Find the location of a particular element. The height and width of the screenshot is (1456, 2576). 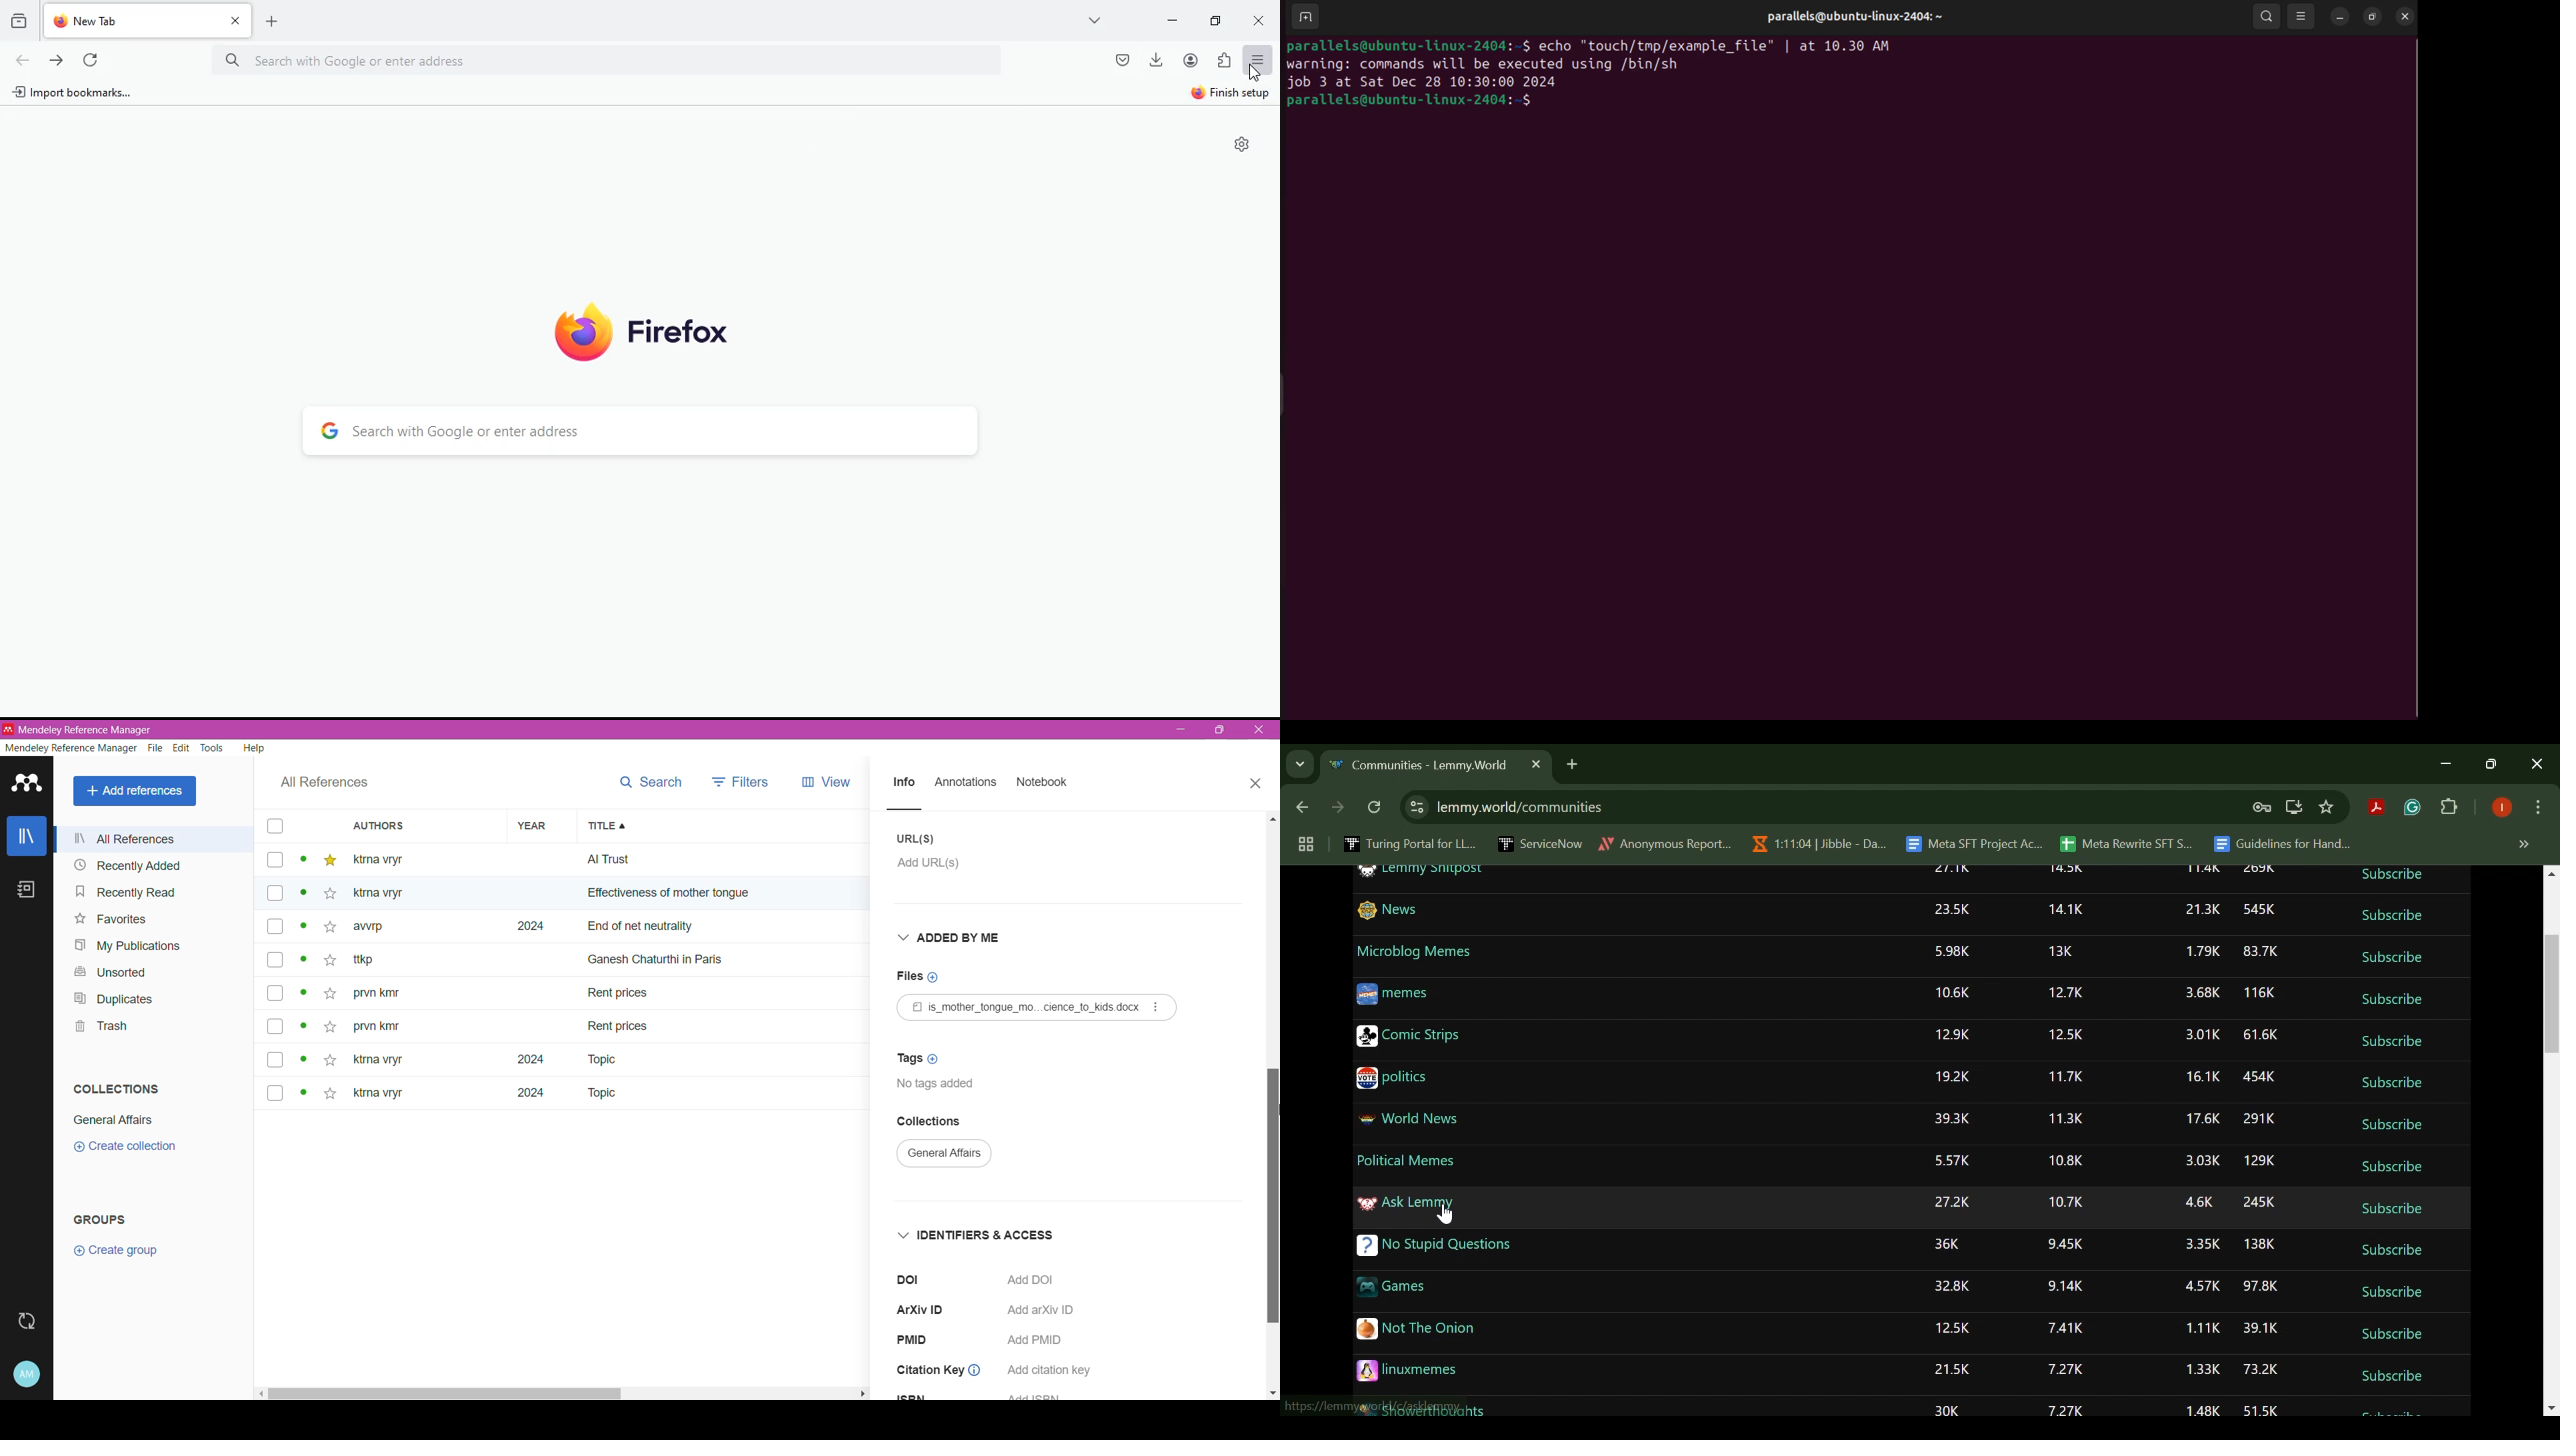

Title is located at coordinates (731, 826).